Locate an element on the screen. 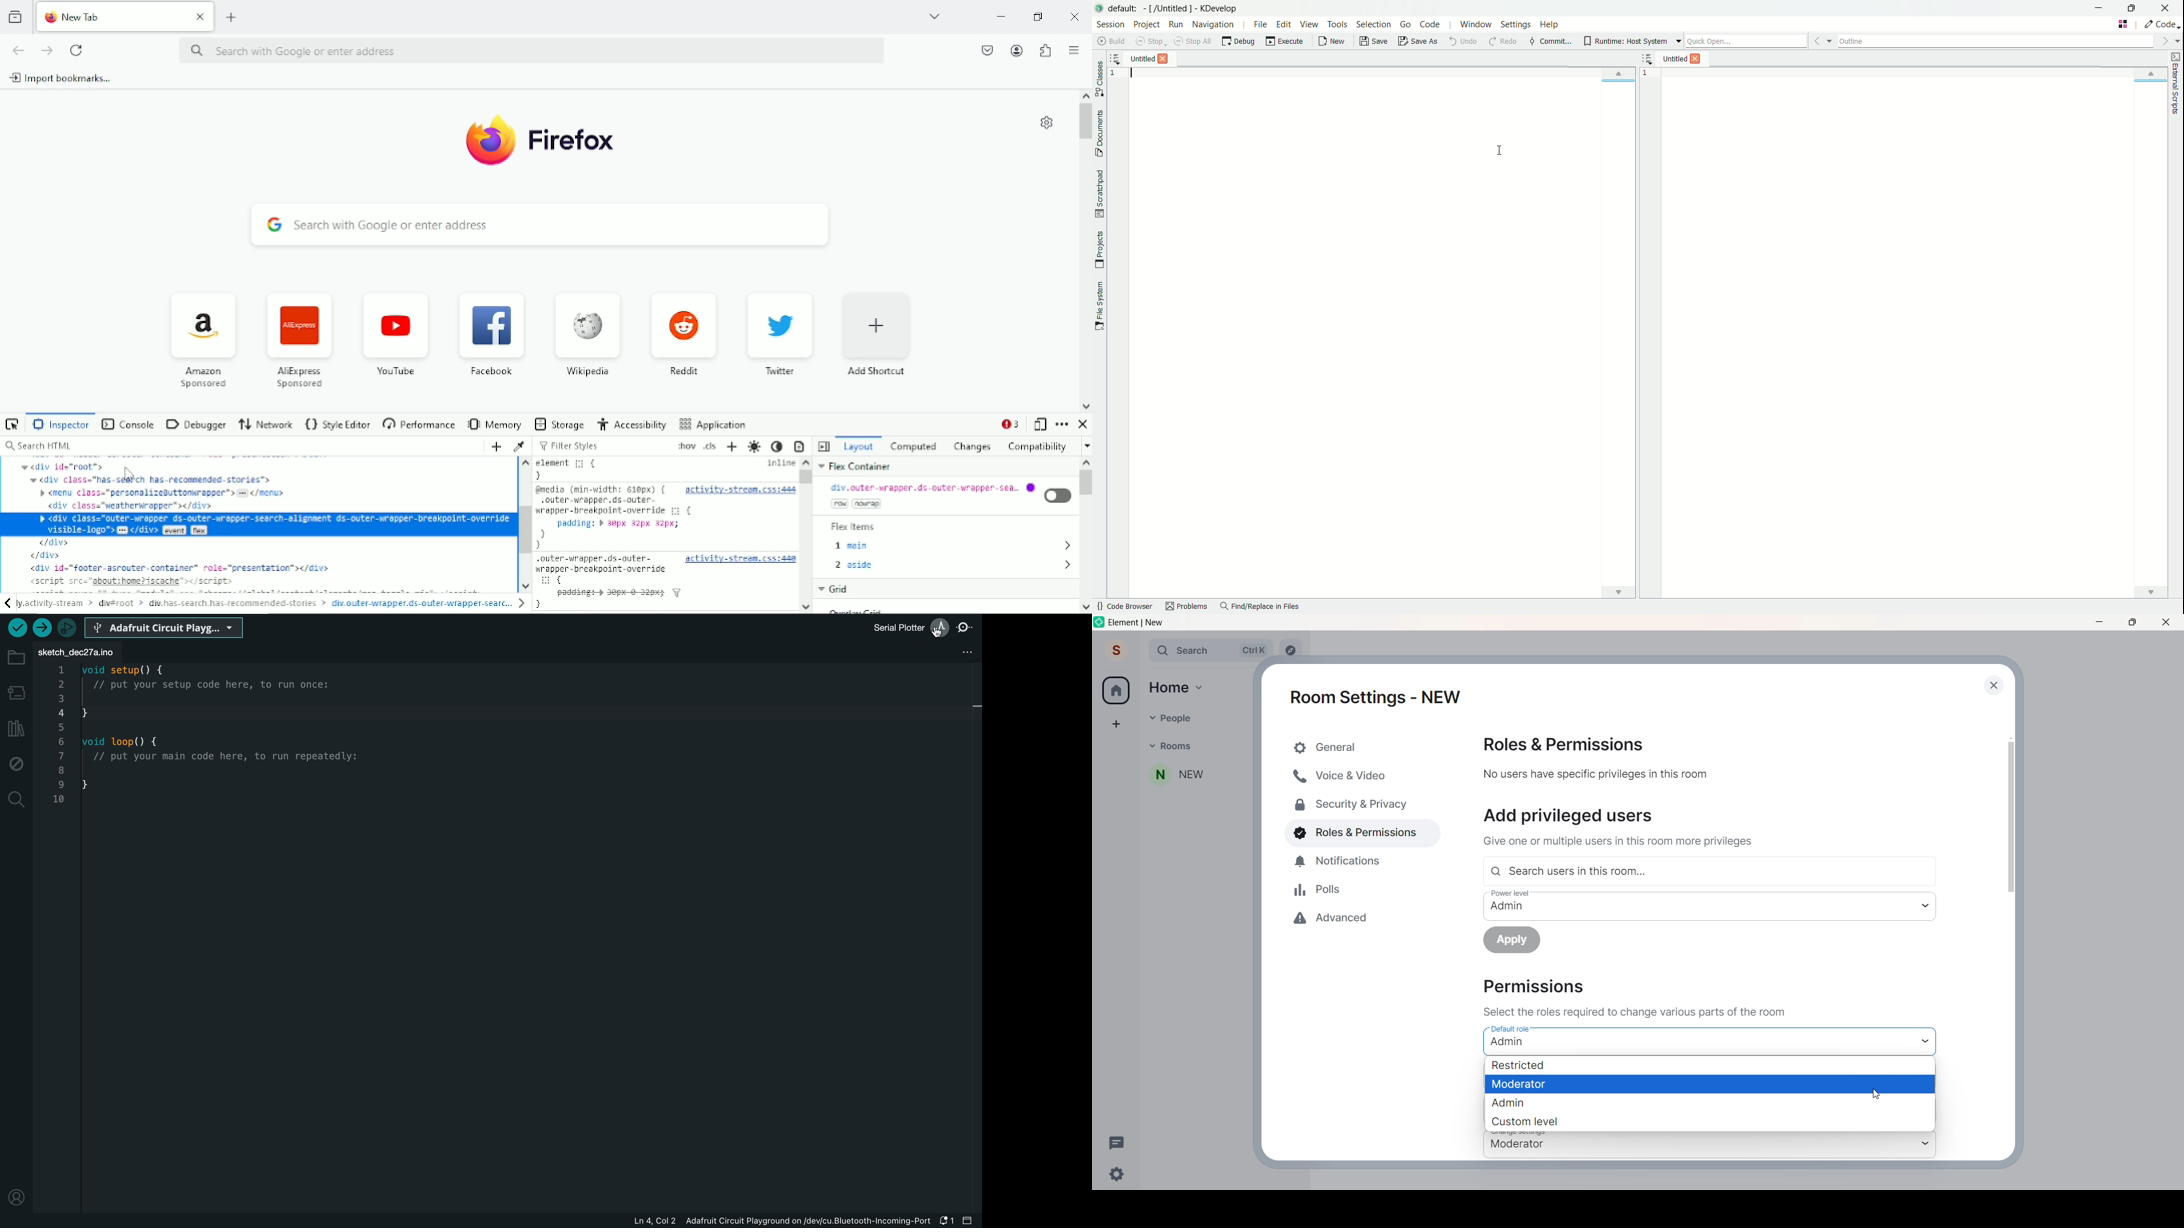 The width and height of the screenshot is (2184, 1232). go back is located at coordinates (18, 50).